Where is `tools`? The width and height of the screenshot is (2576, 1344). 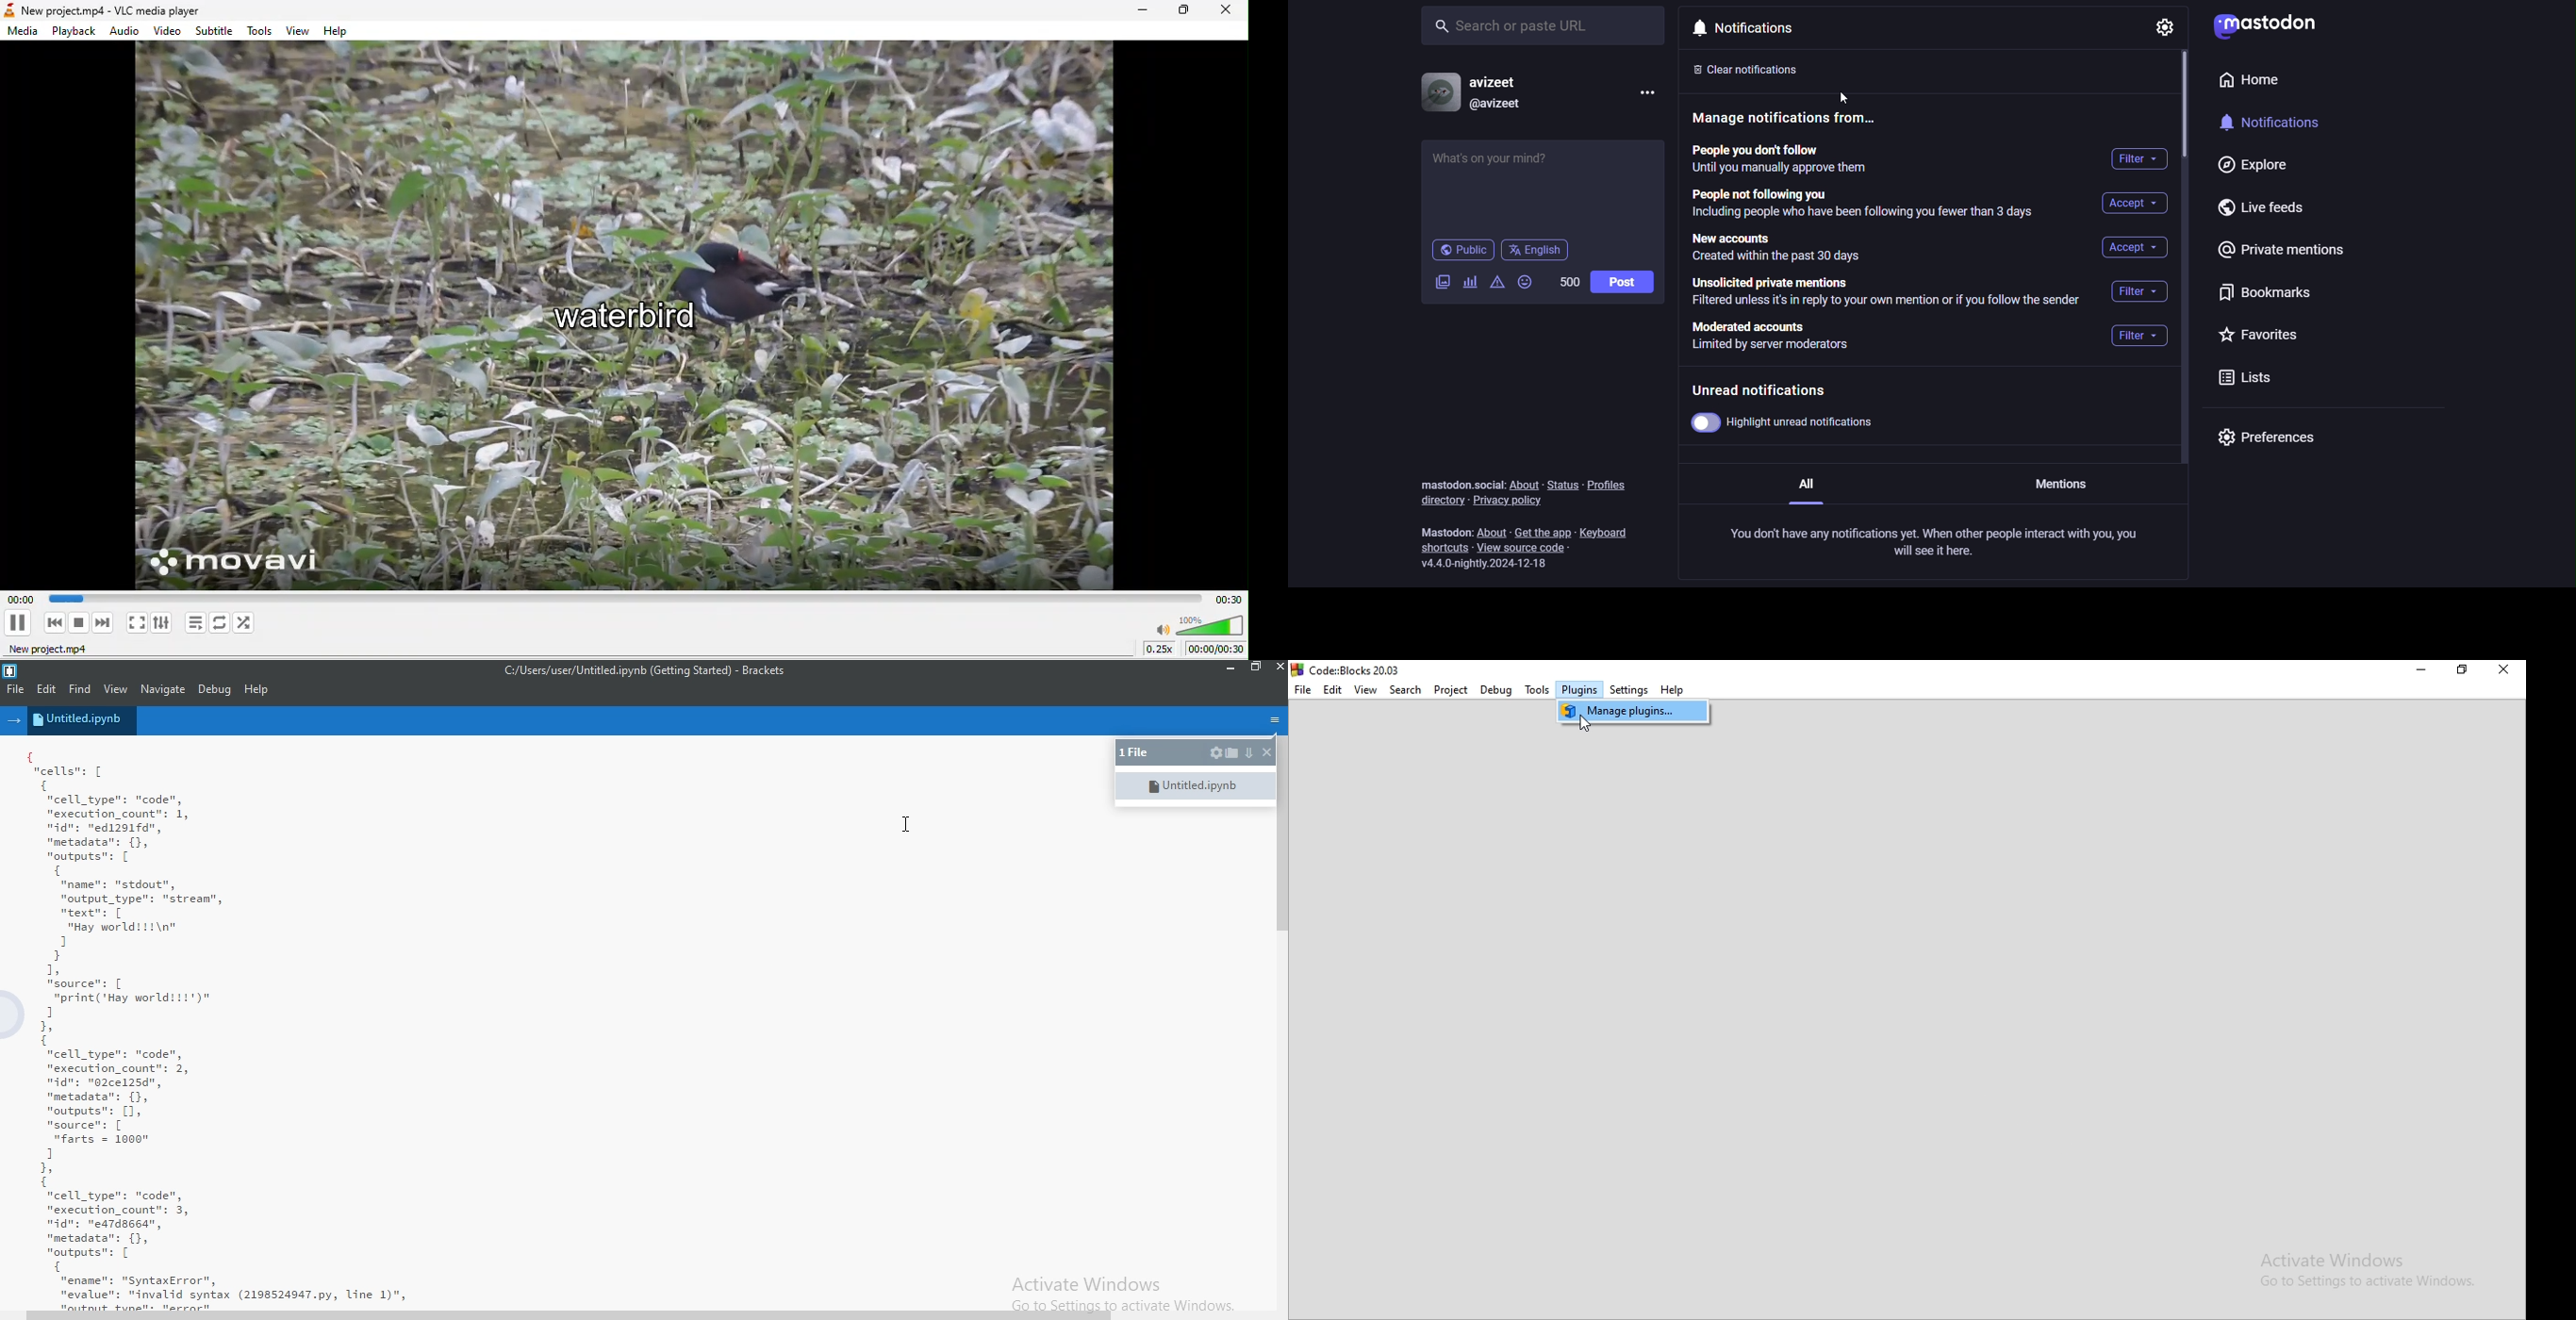
tools is located at coordinates (262, 31).